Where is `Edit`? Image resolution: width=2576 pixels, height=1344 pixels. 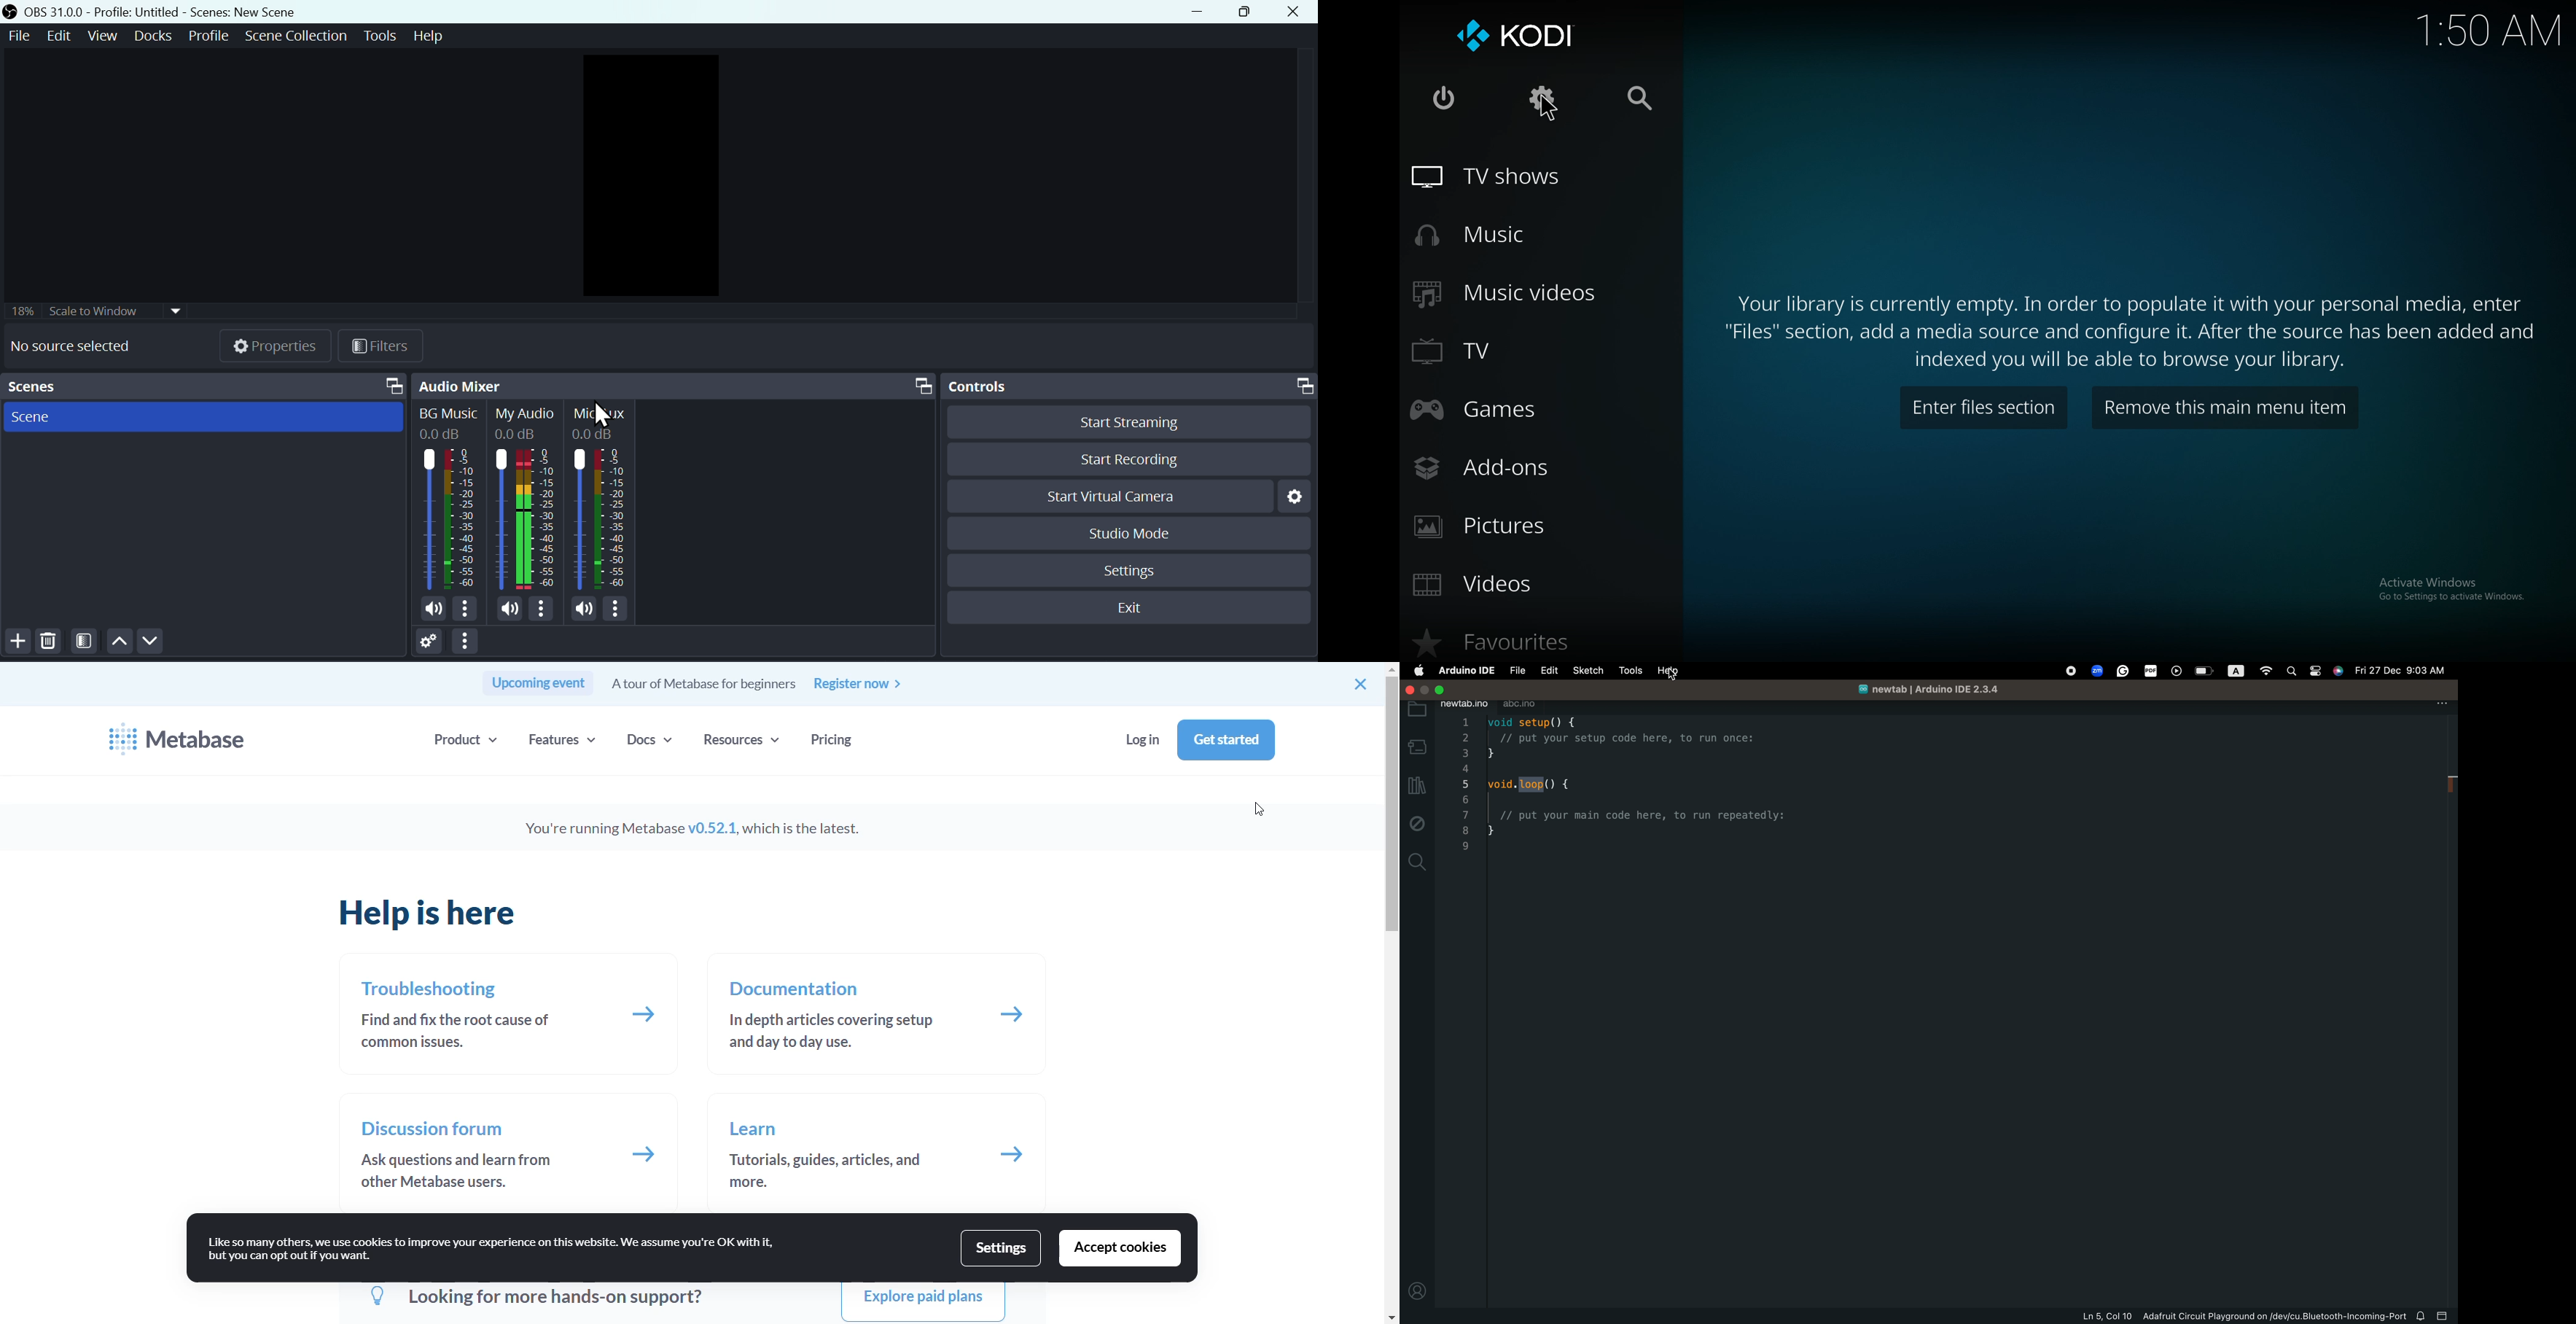
Edit is located at coordinates (62, 36).